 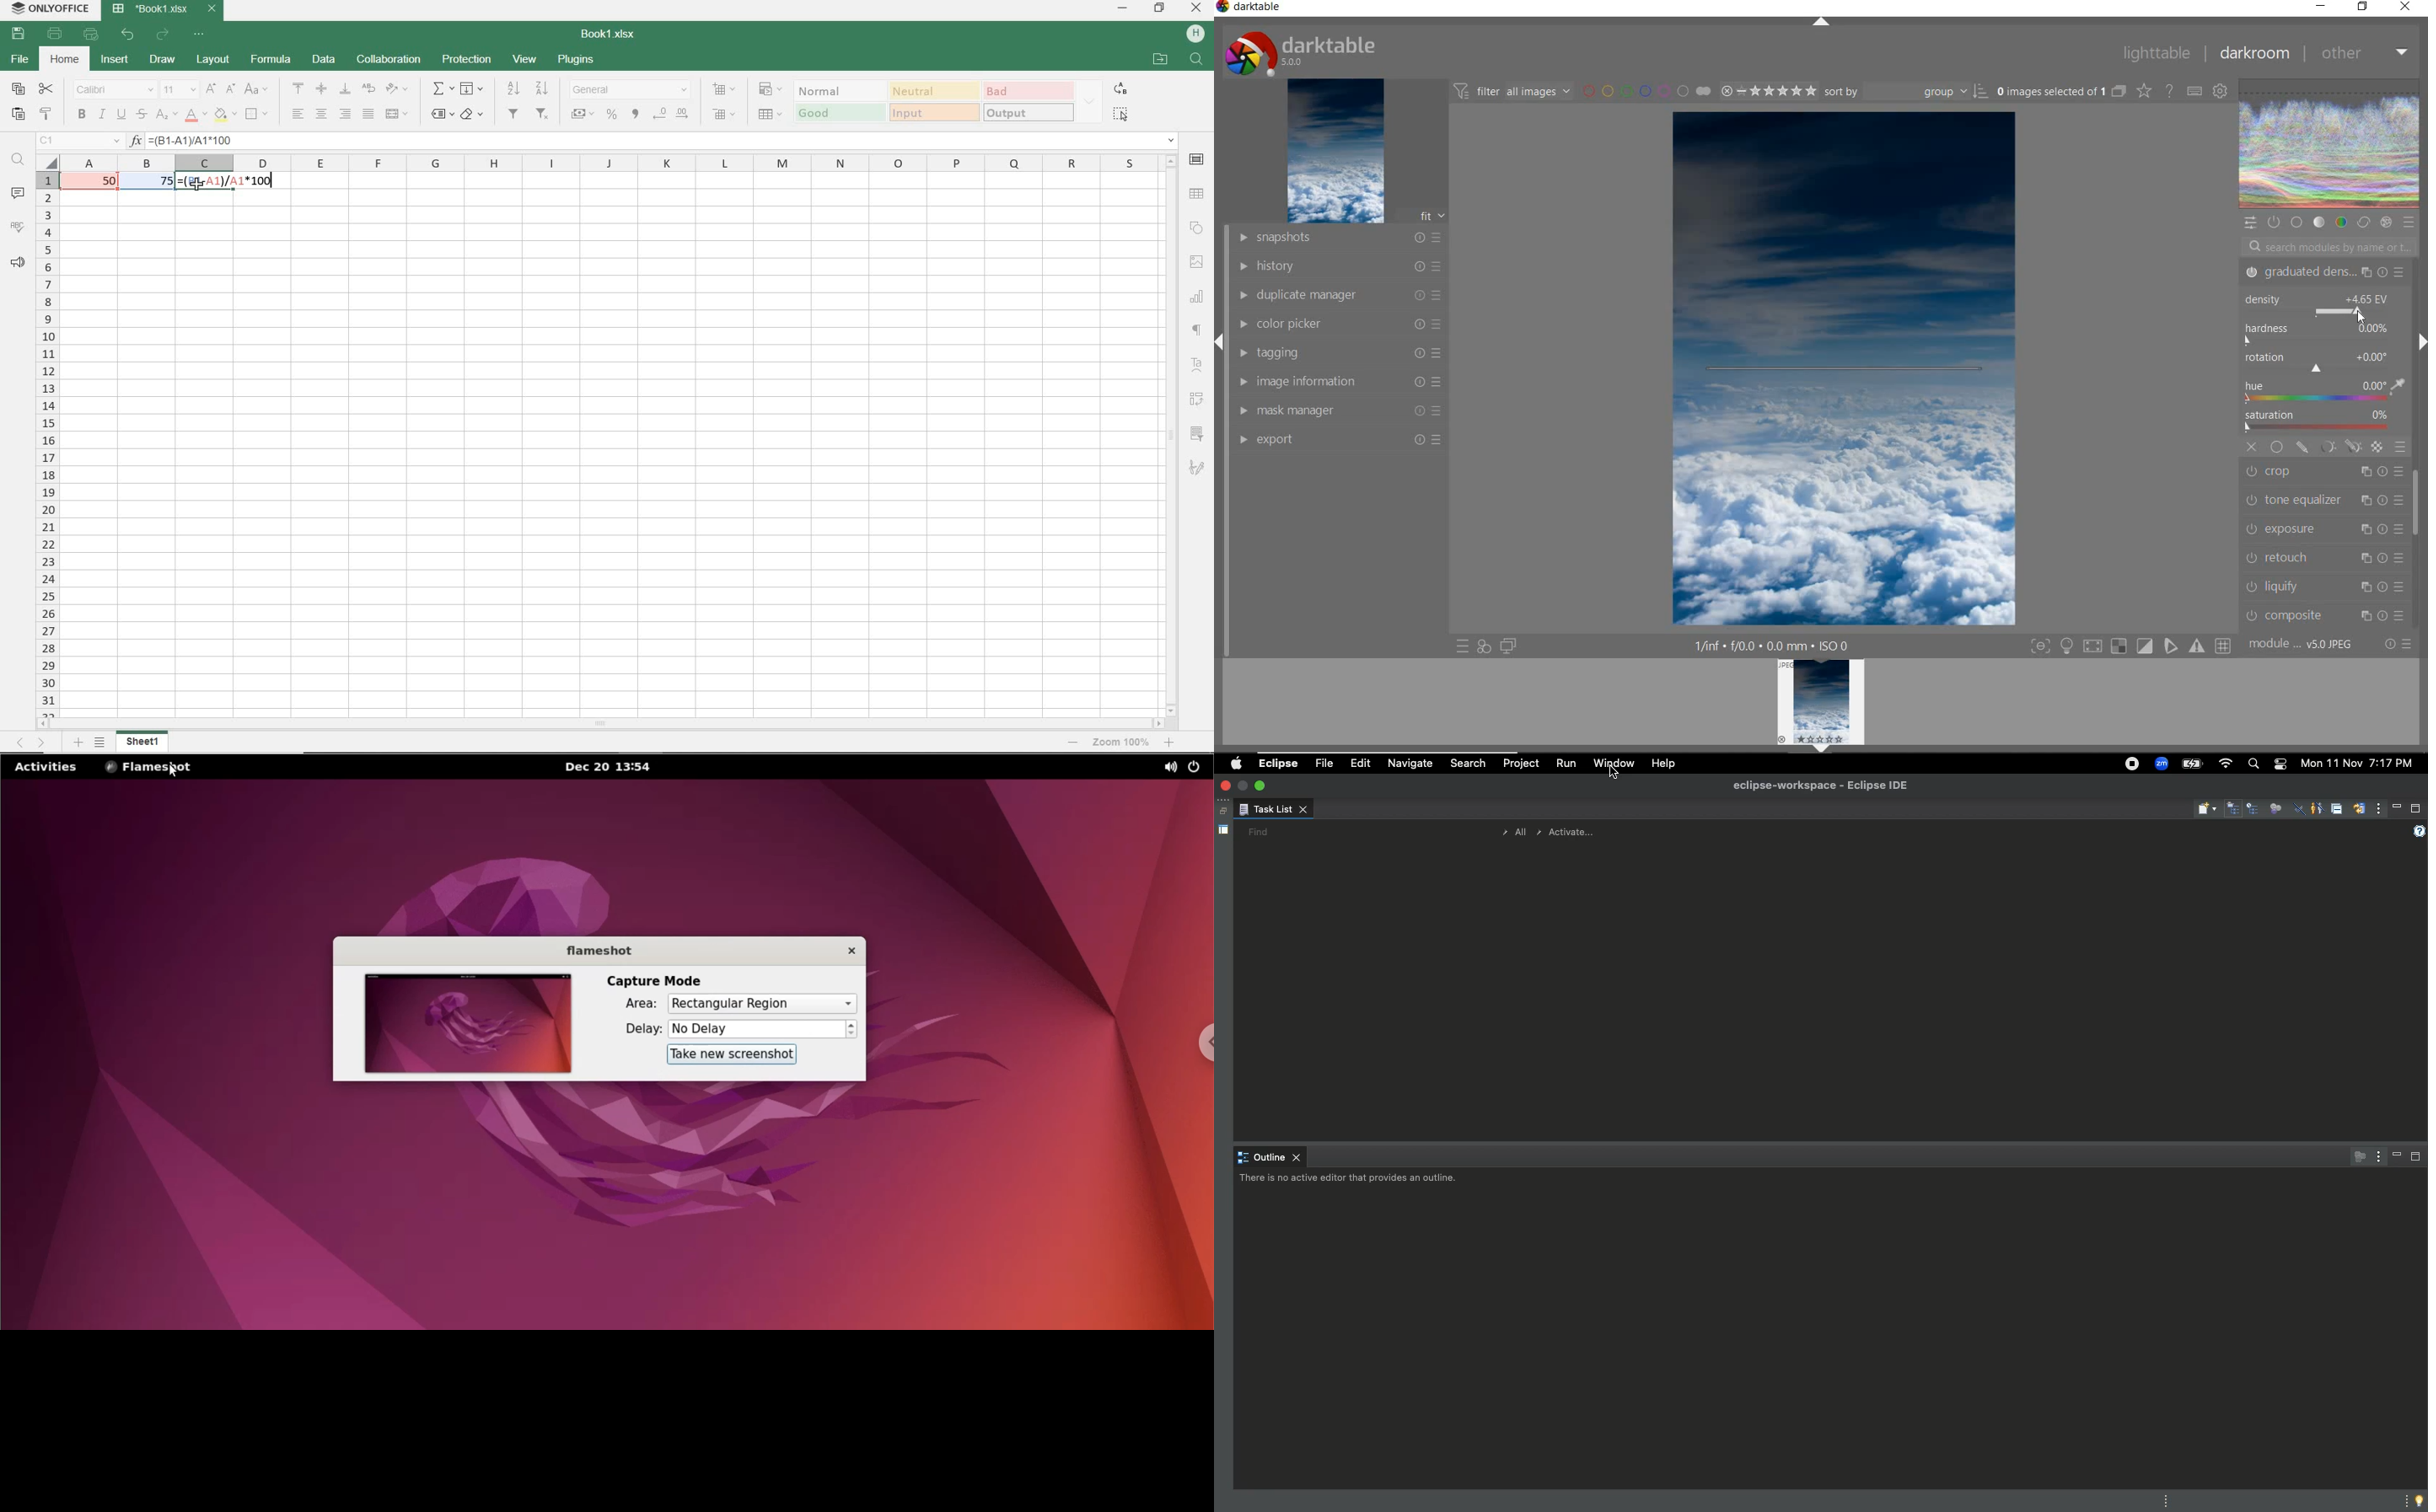 I want to click on MASKING OPTIONS, so click(x=2339, y=448).